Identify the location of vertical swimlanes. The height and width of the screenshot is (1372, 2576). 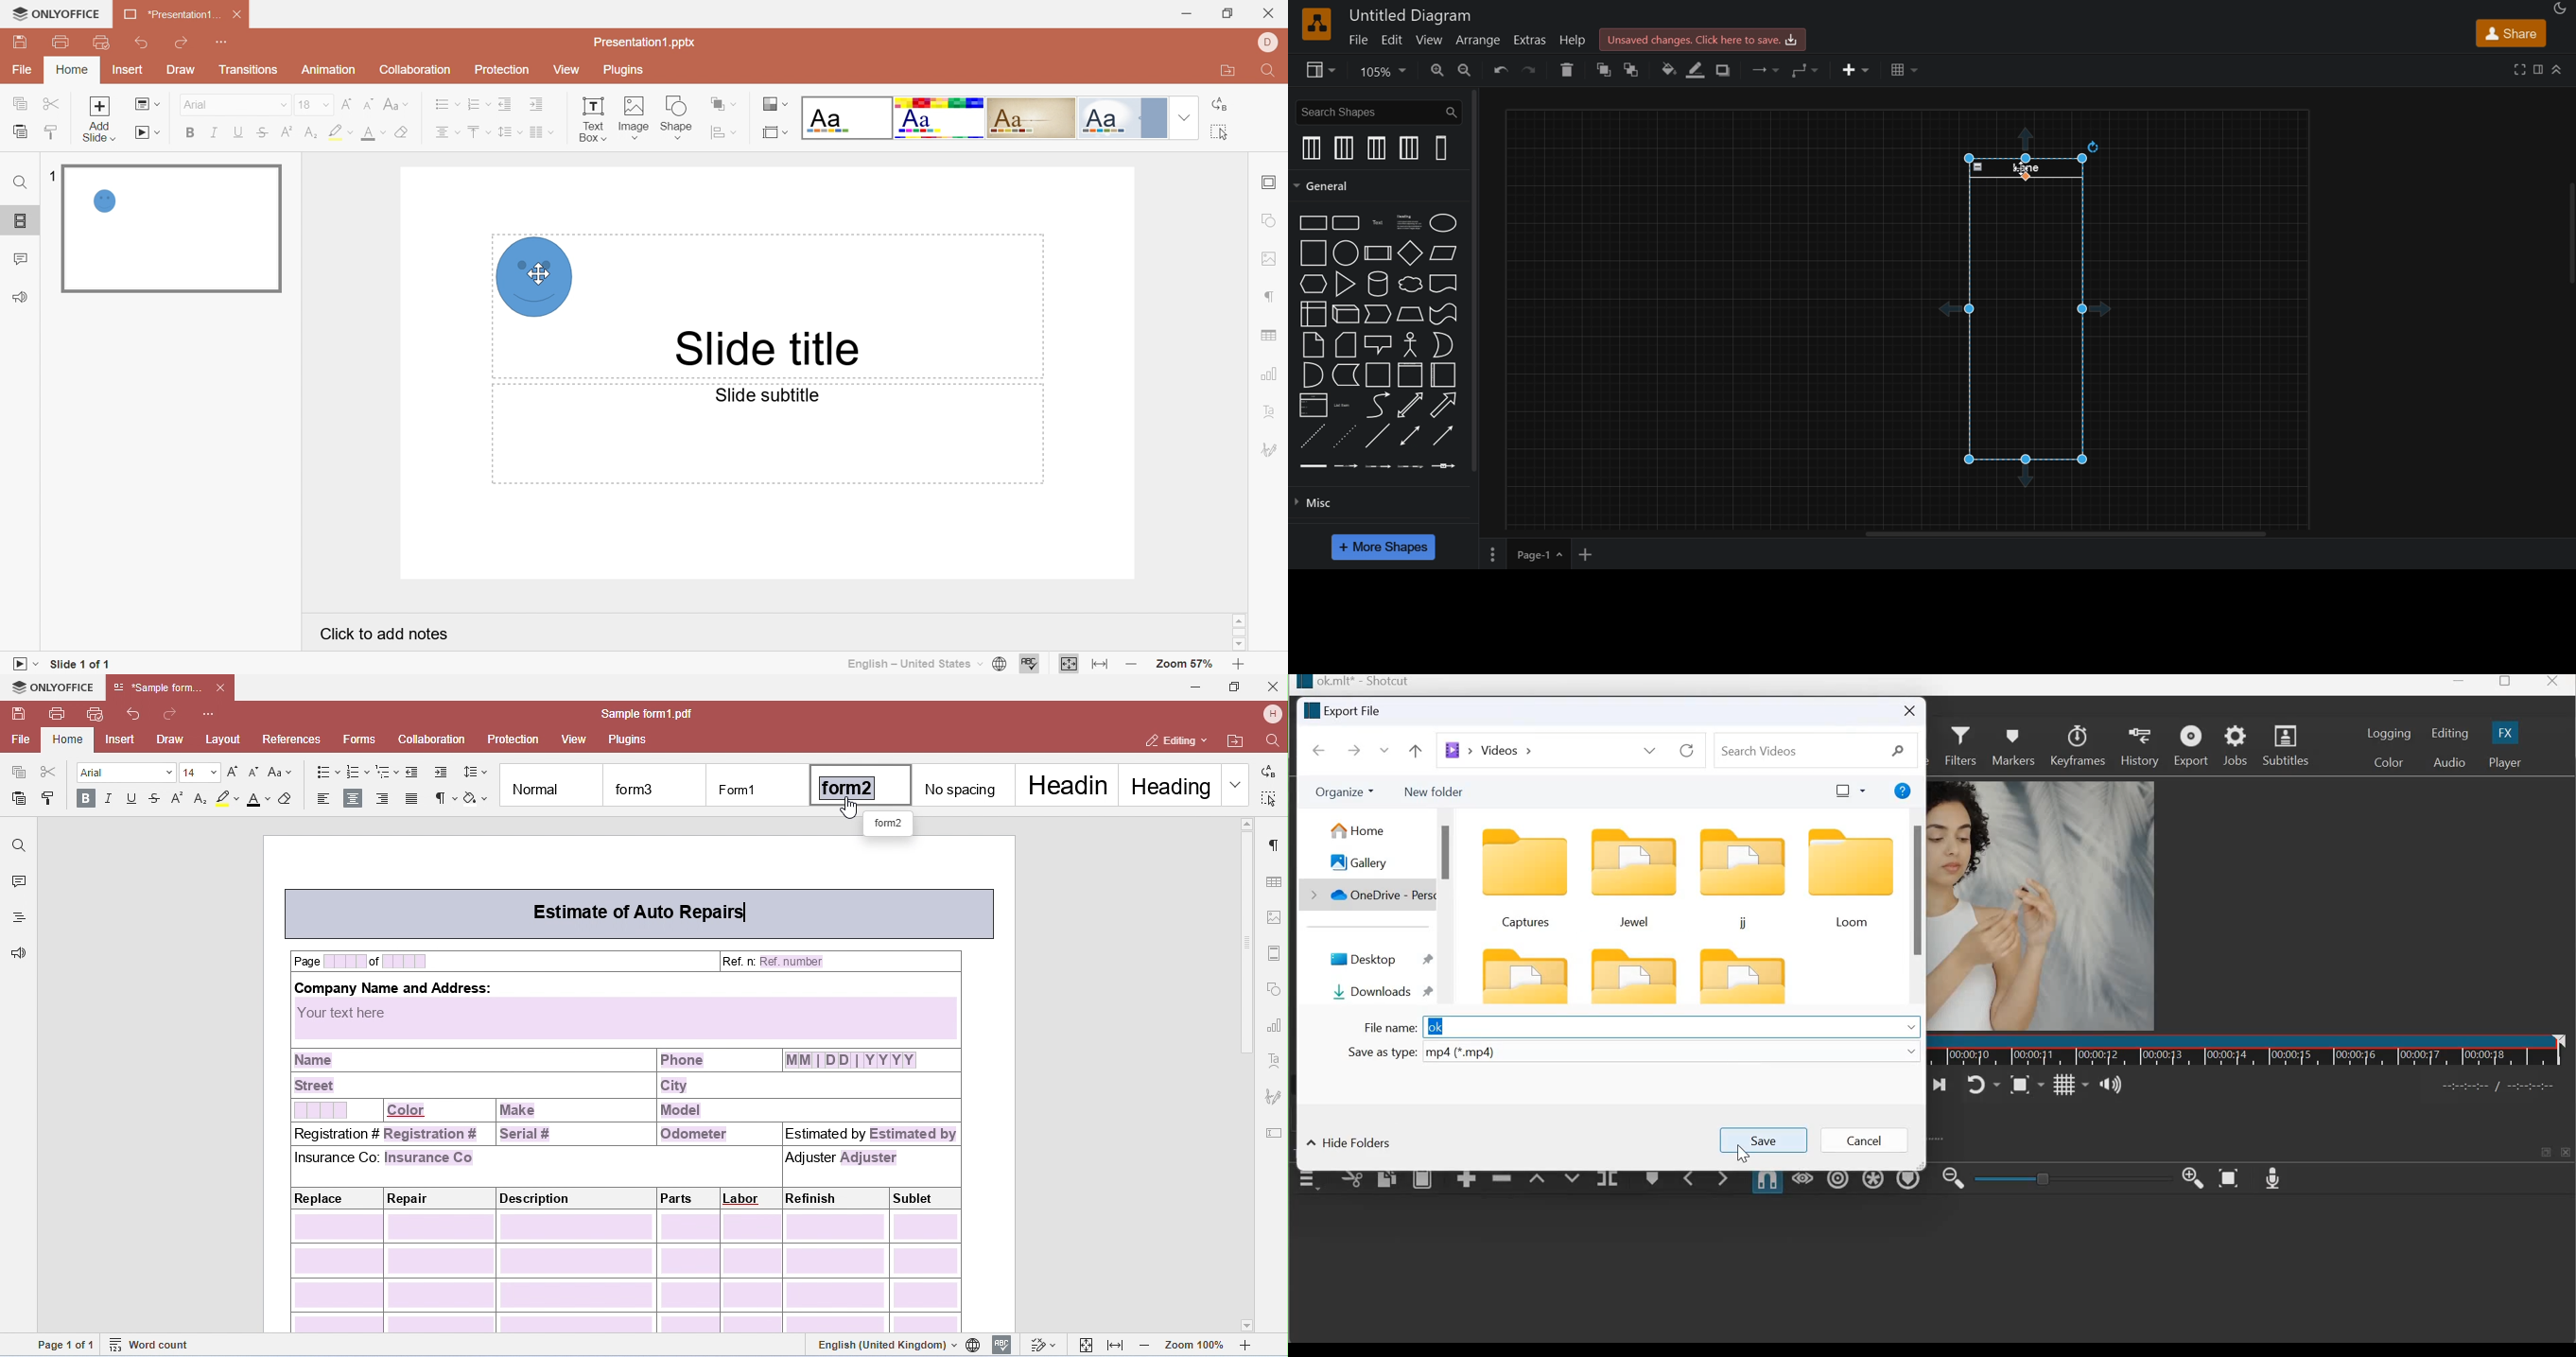
(1442, 150).